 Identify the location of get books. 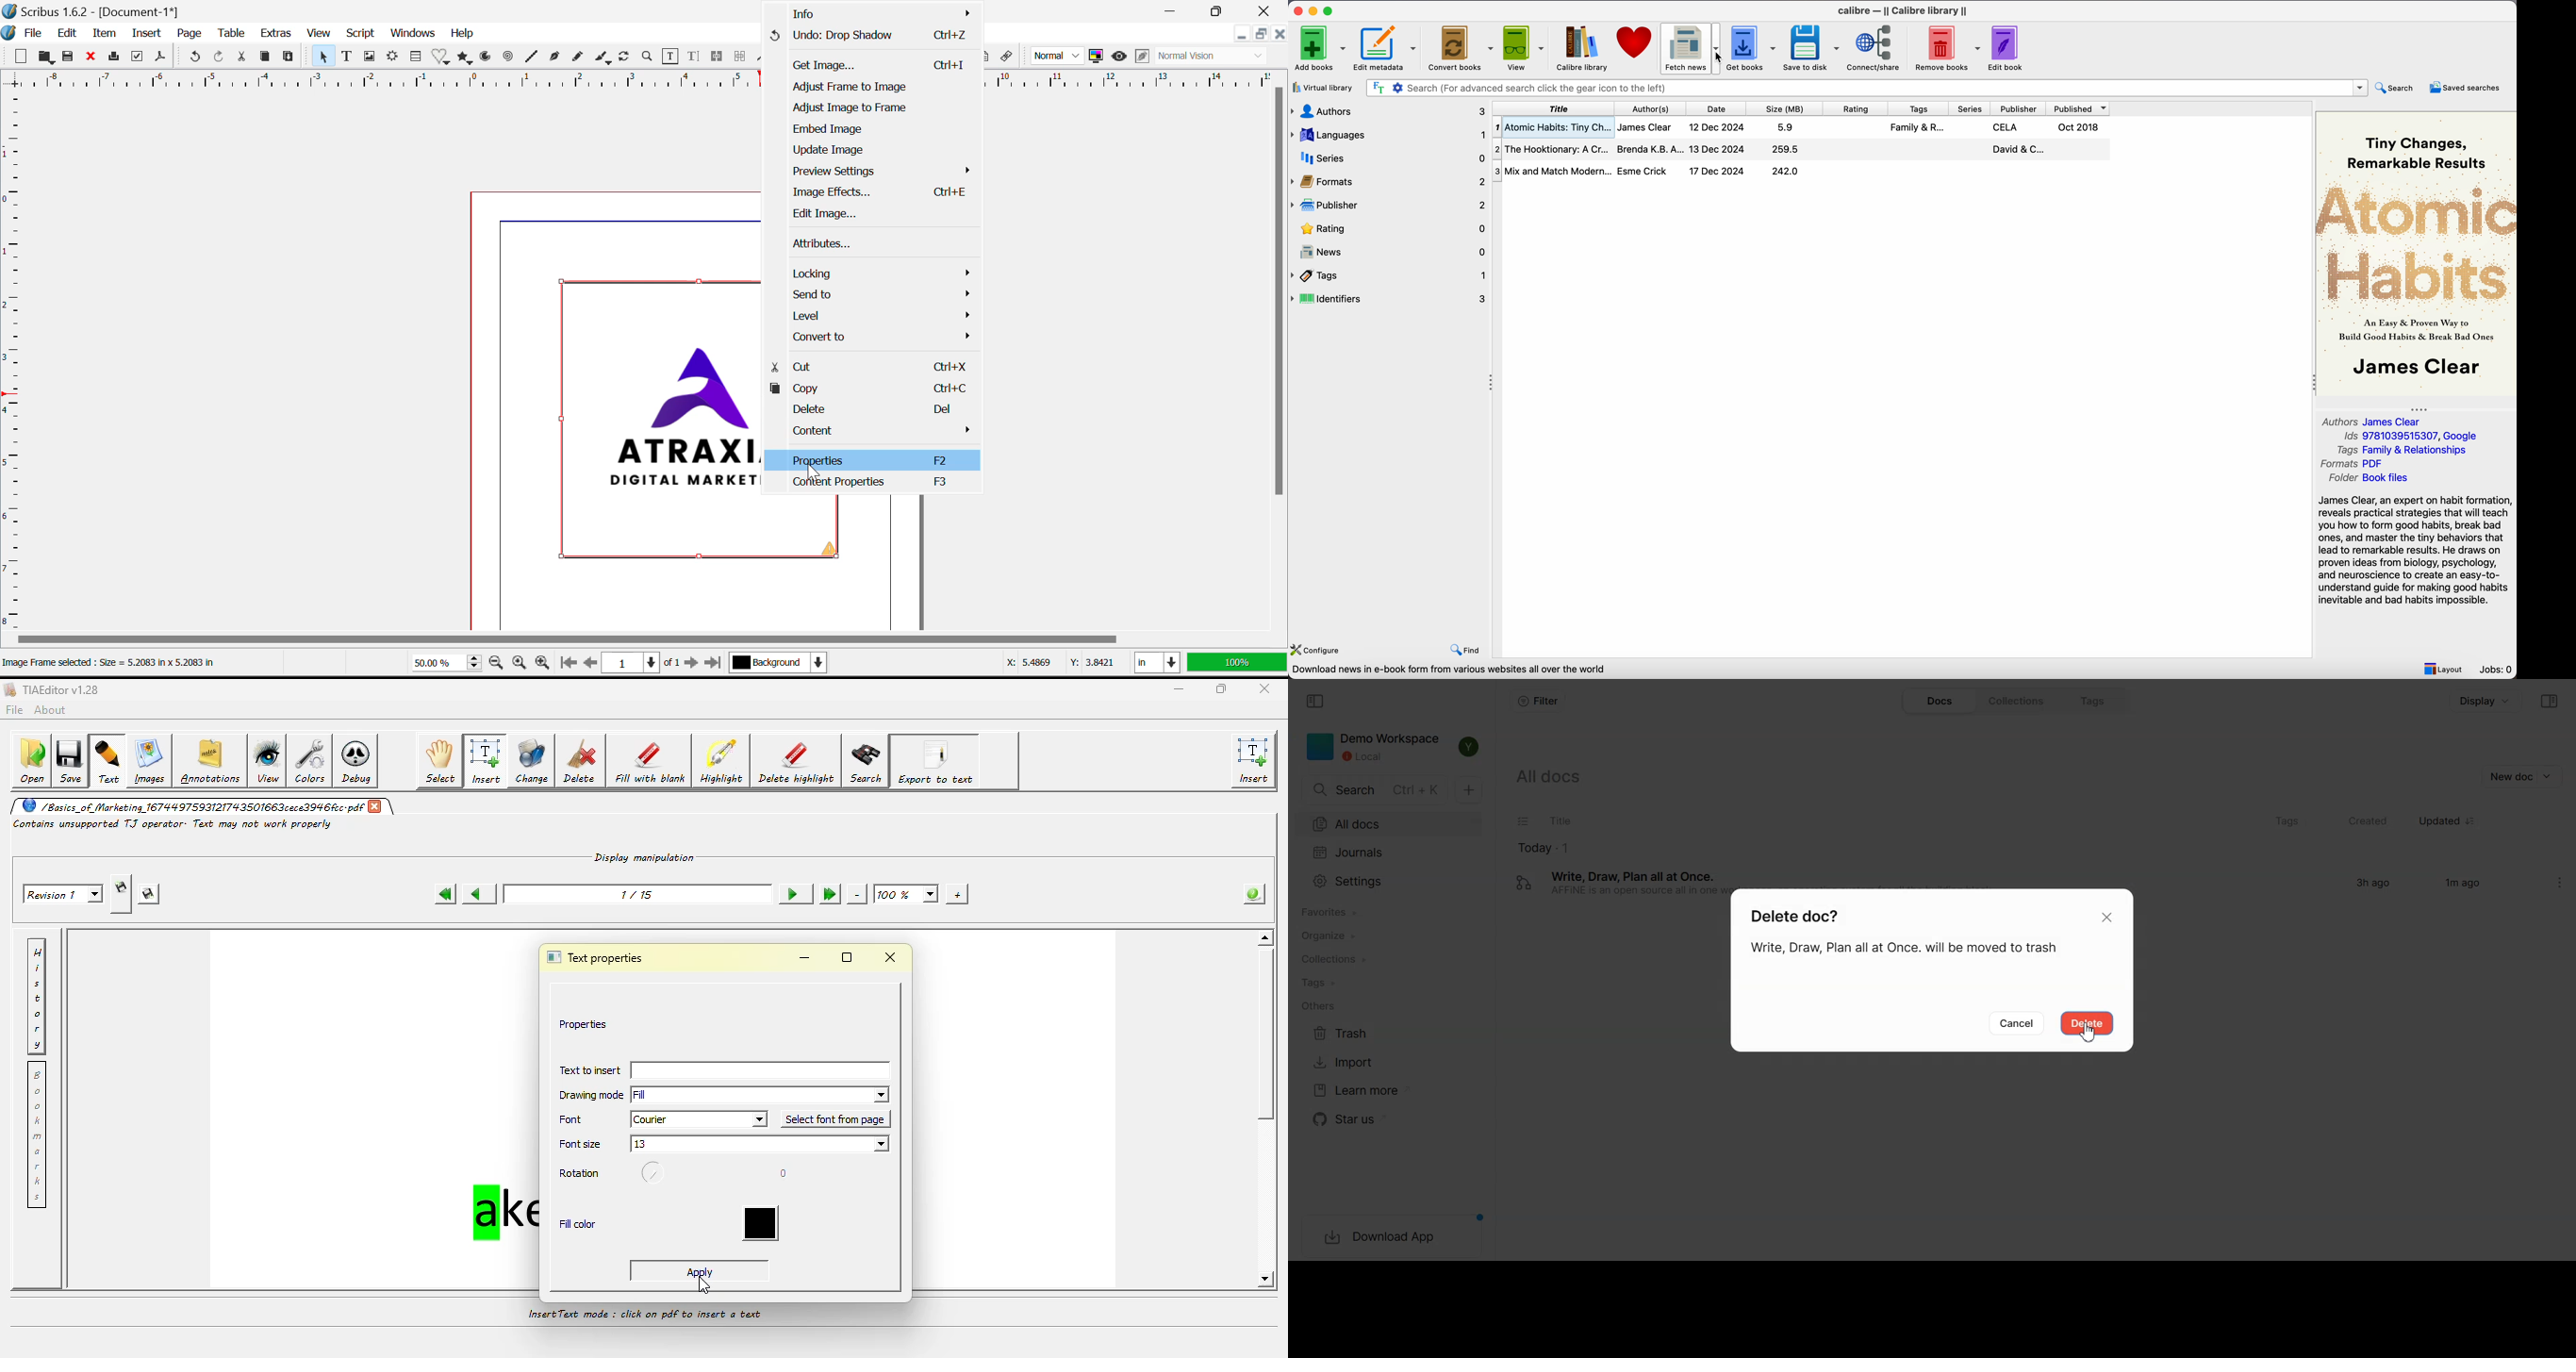
(1751, 48).